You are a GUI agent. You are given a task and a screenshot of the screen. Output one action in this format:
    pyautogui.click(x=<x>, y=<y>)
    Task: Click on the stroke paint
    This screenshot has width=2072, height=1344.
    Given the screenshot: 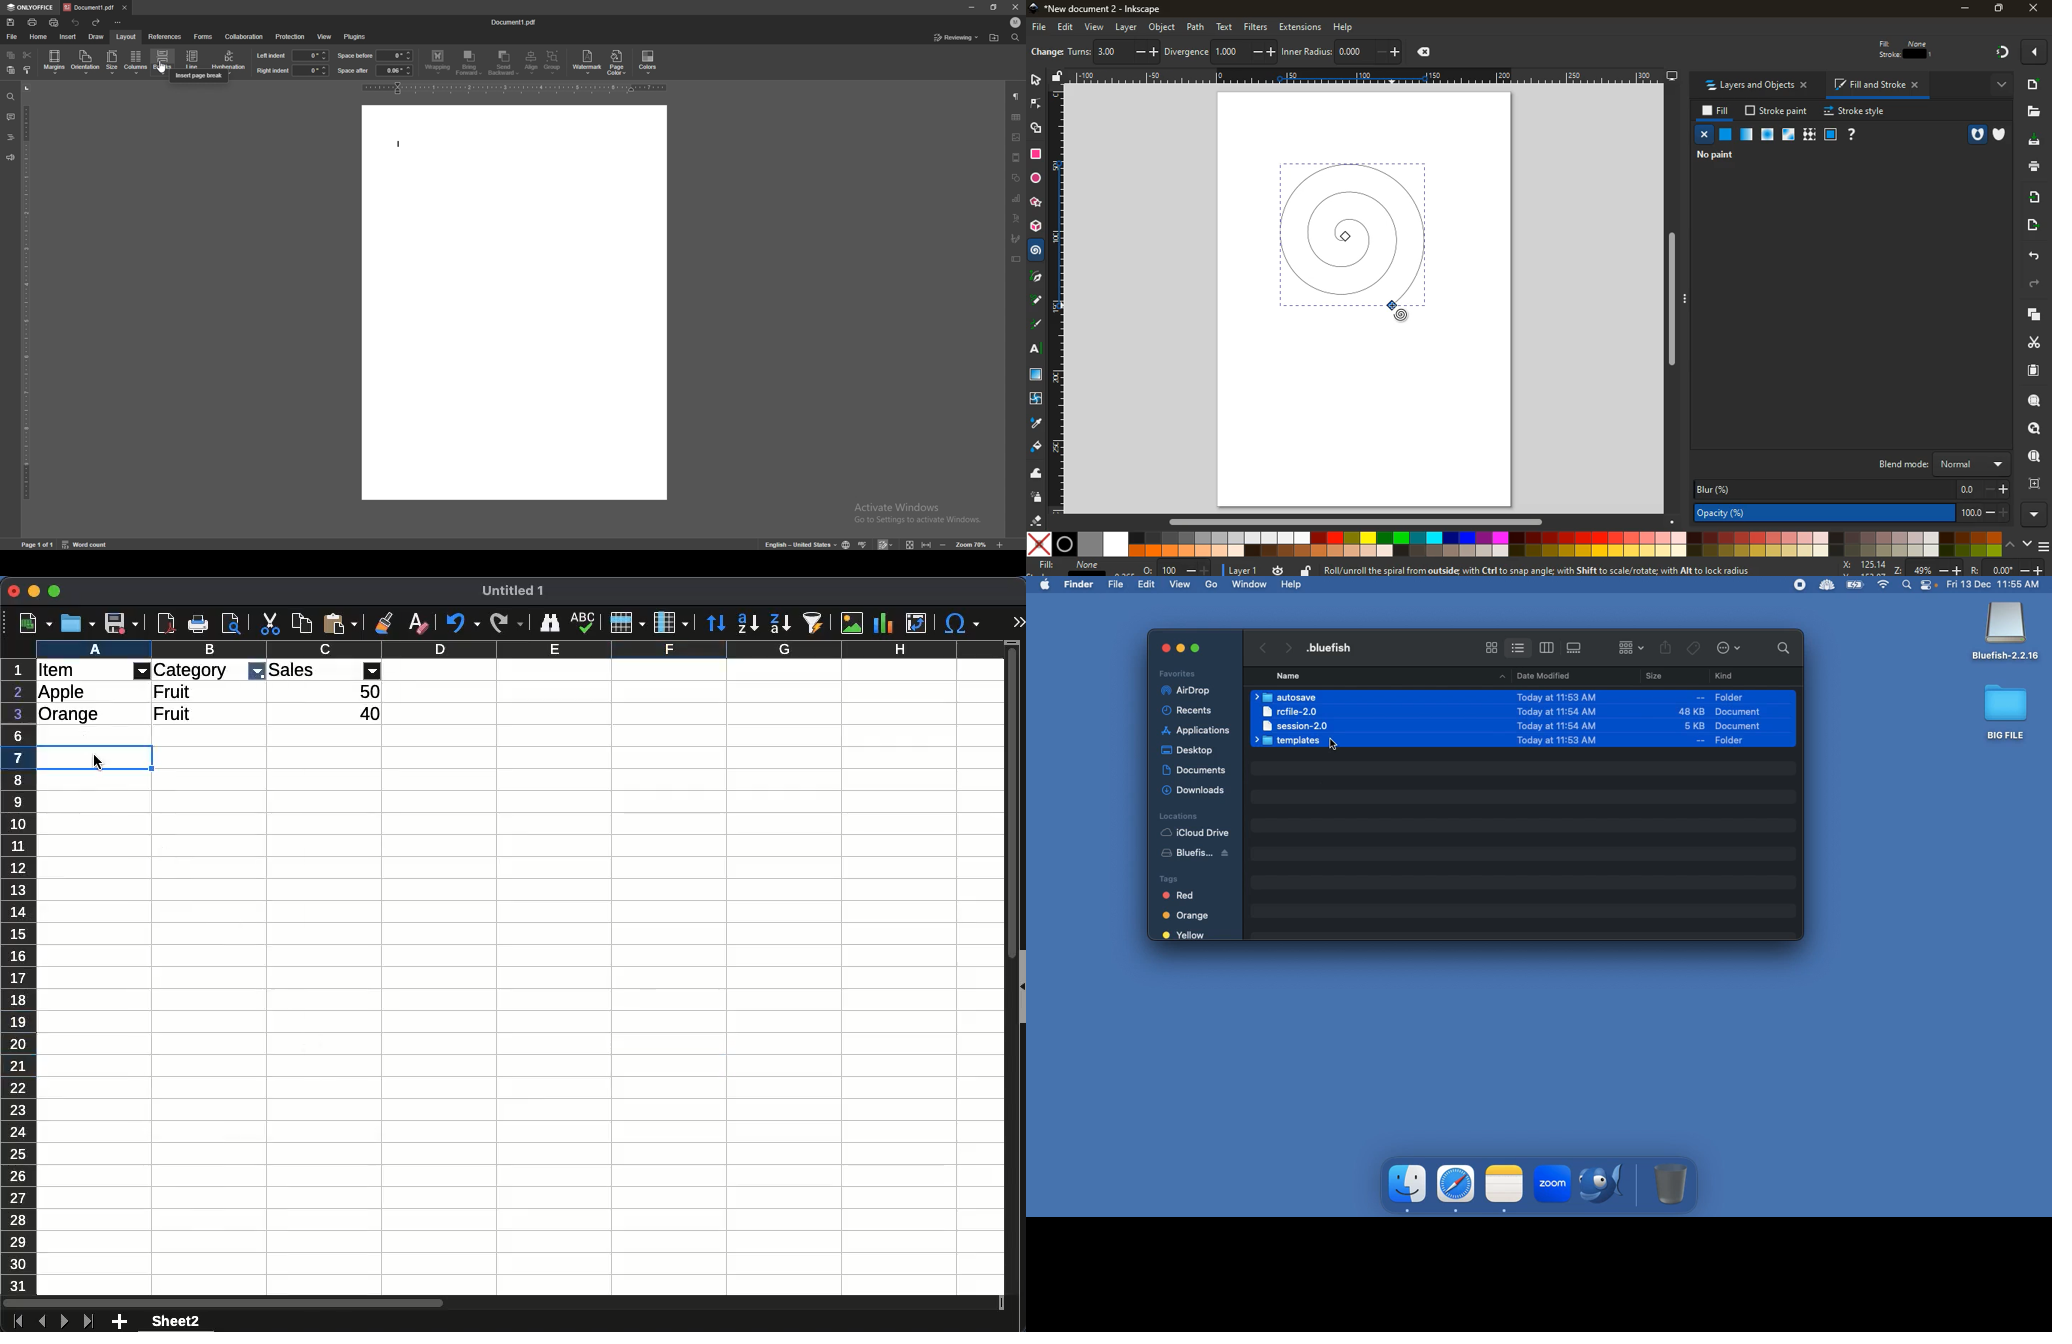 What is the action you would take?
    pyautogui.click(x=1777, y=111)
    